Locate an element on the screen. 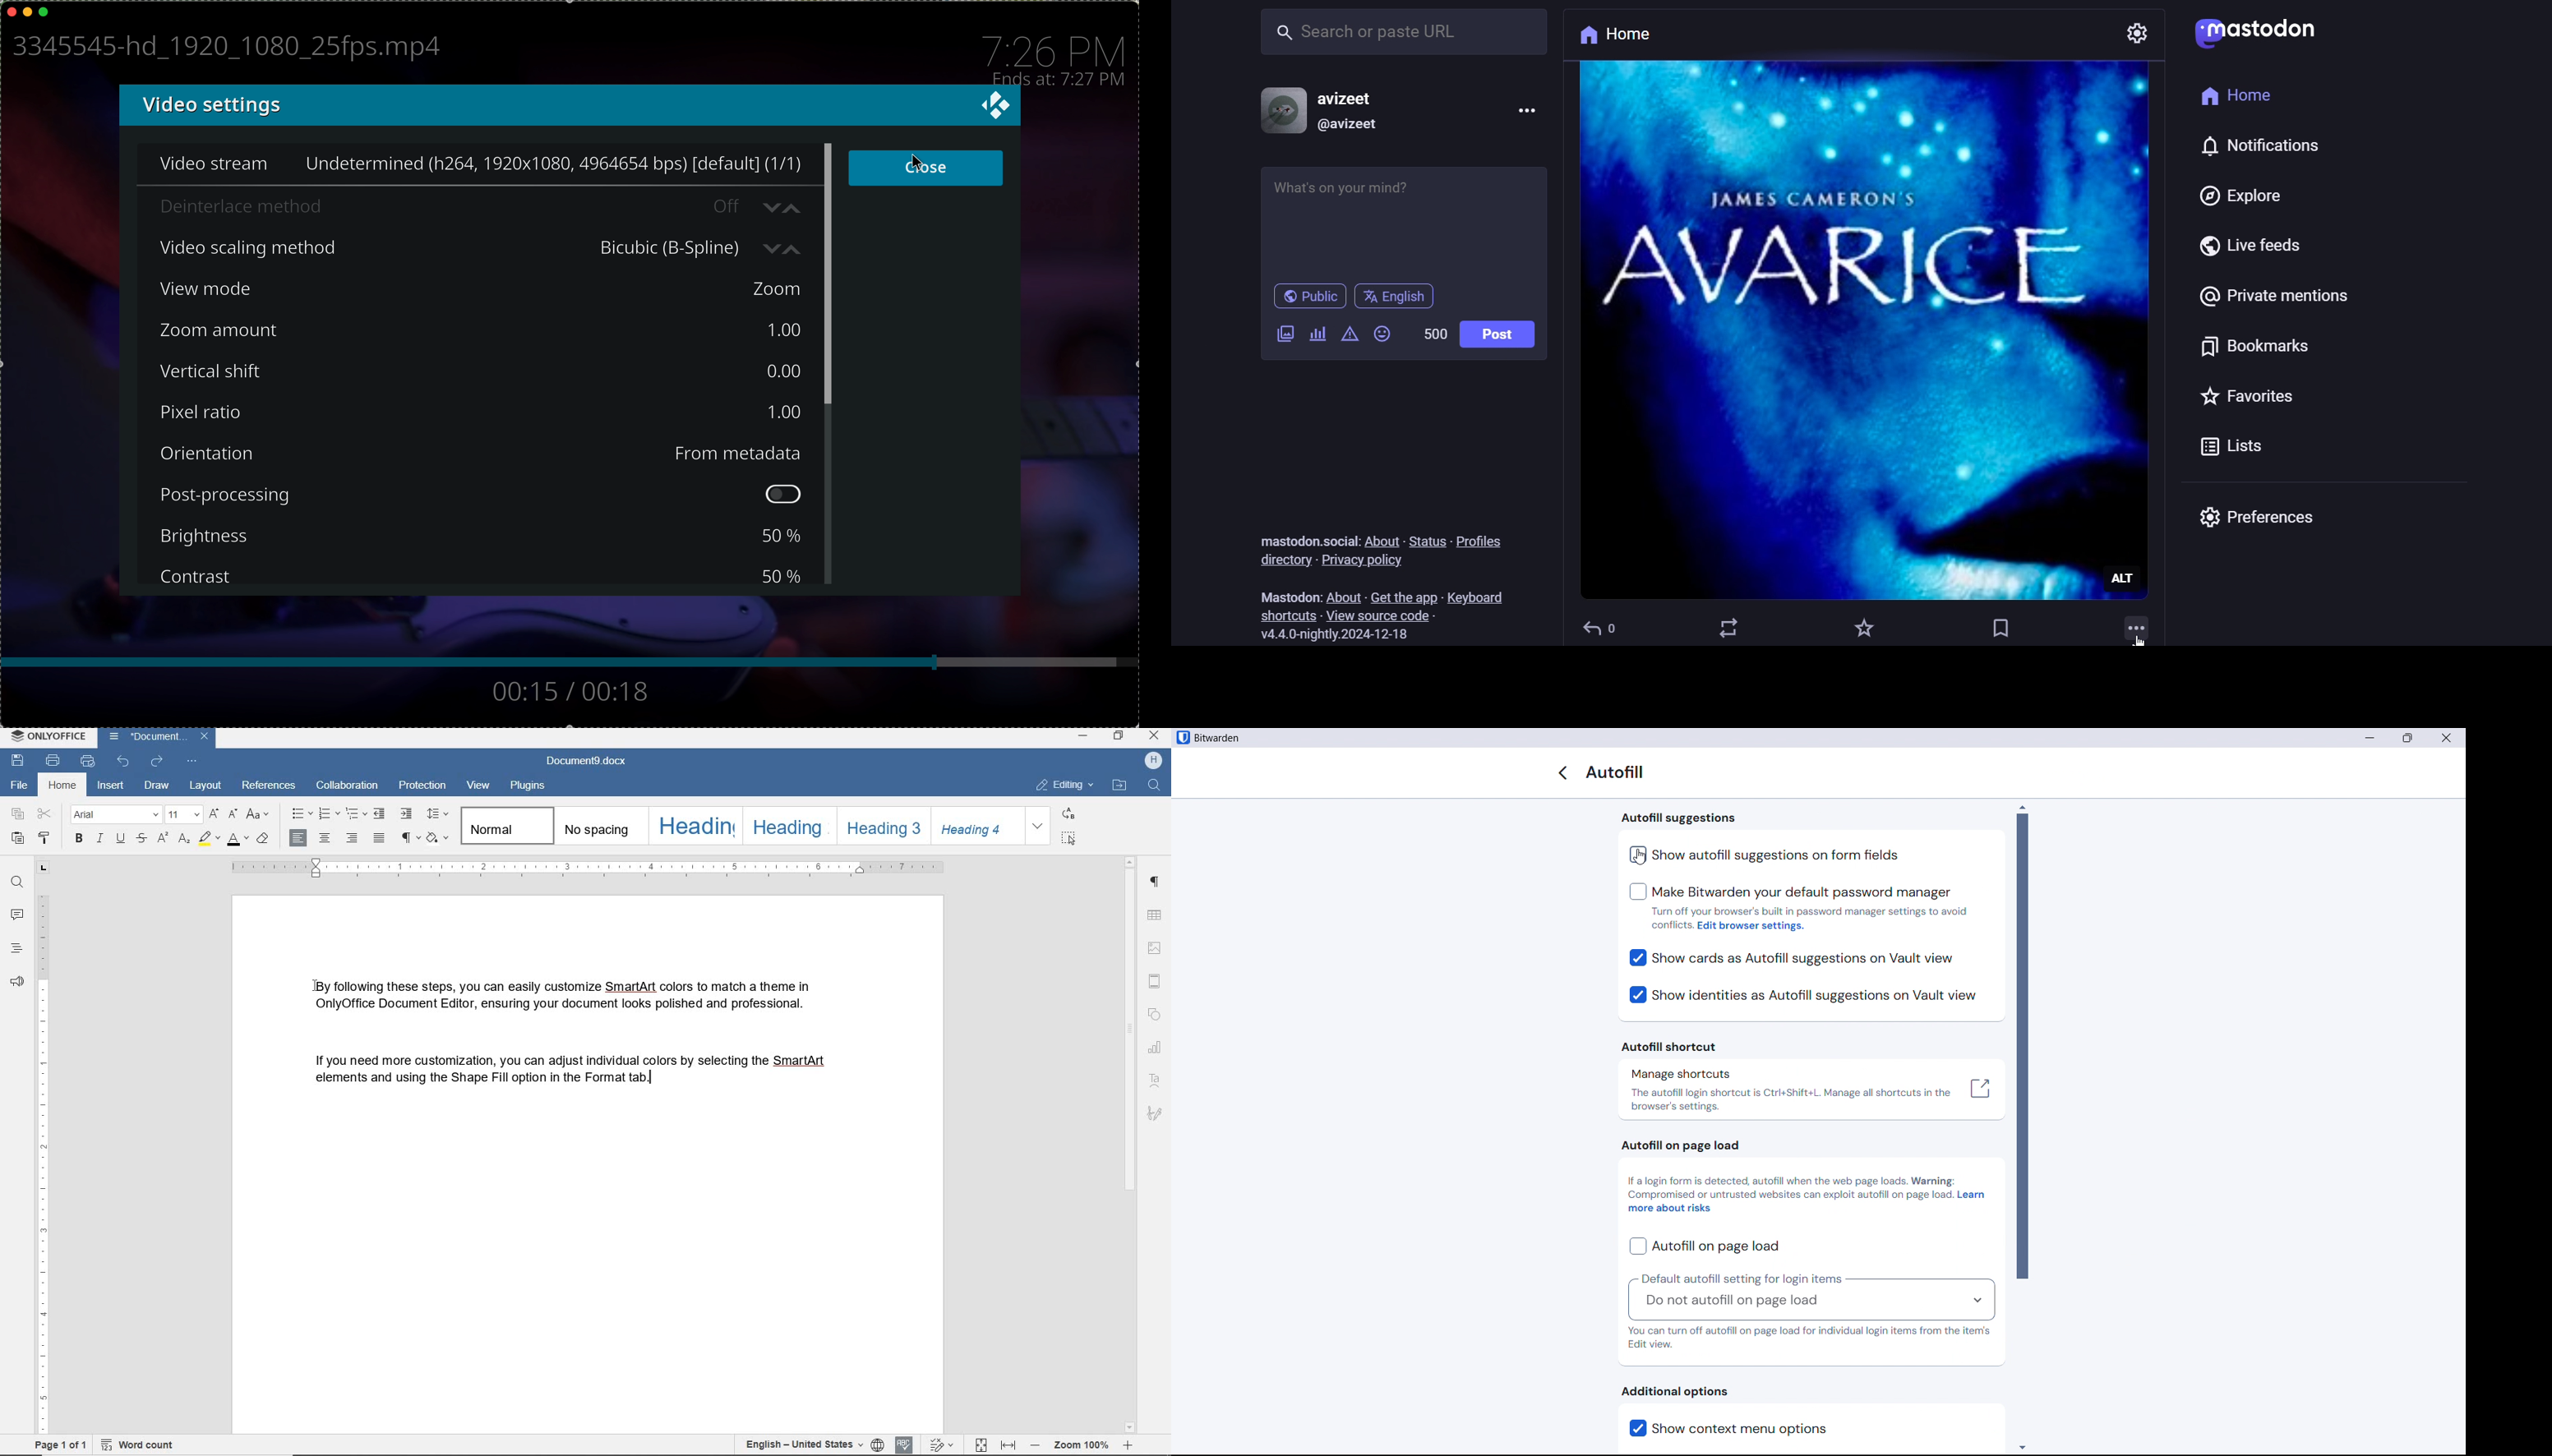  scroll bar is located at coordinates (829, 272).